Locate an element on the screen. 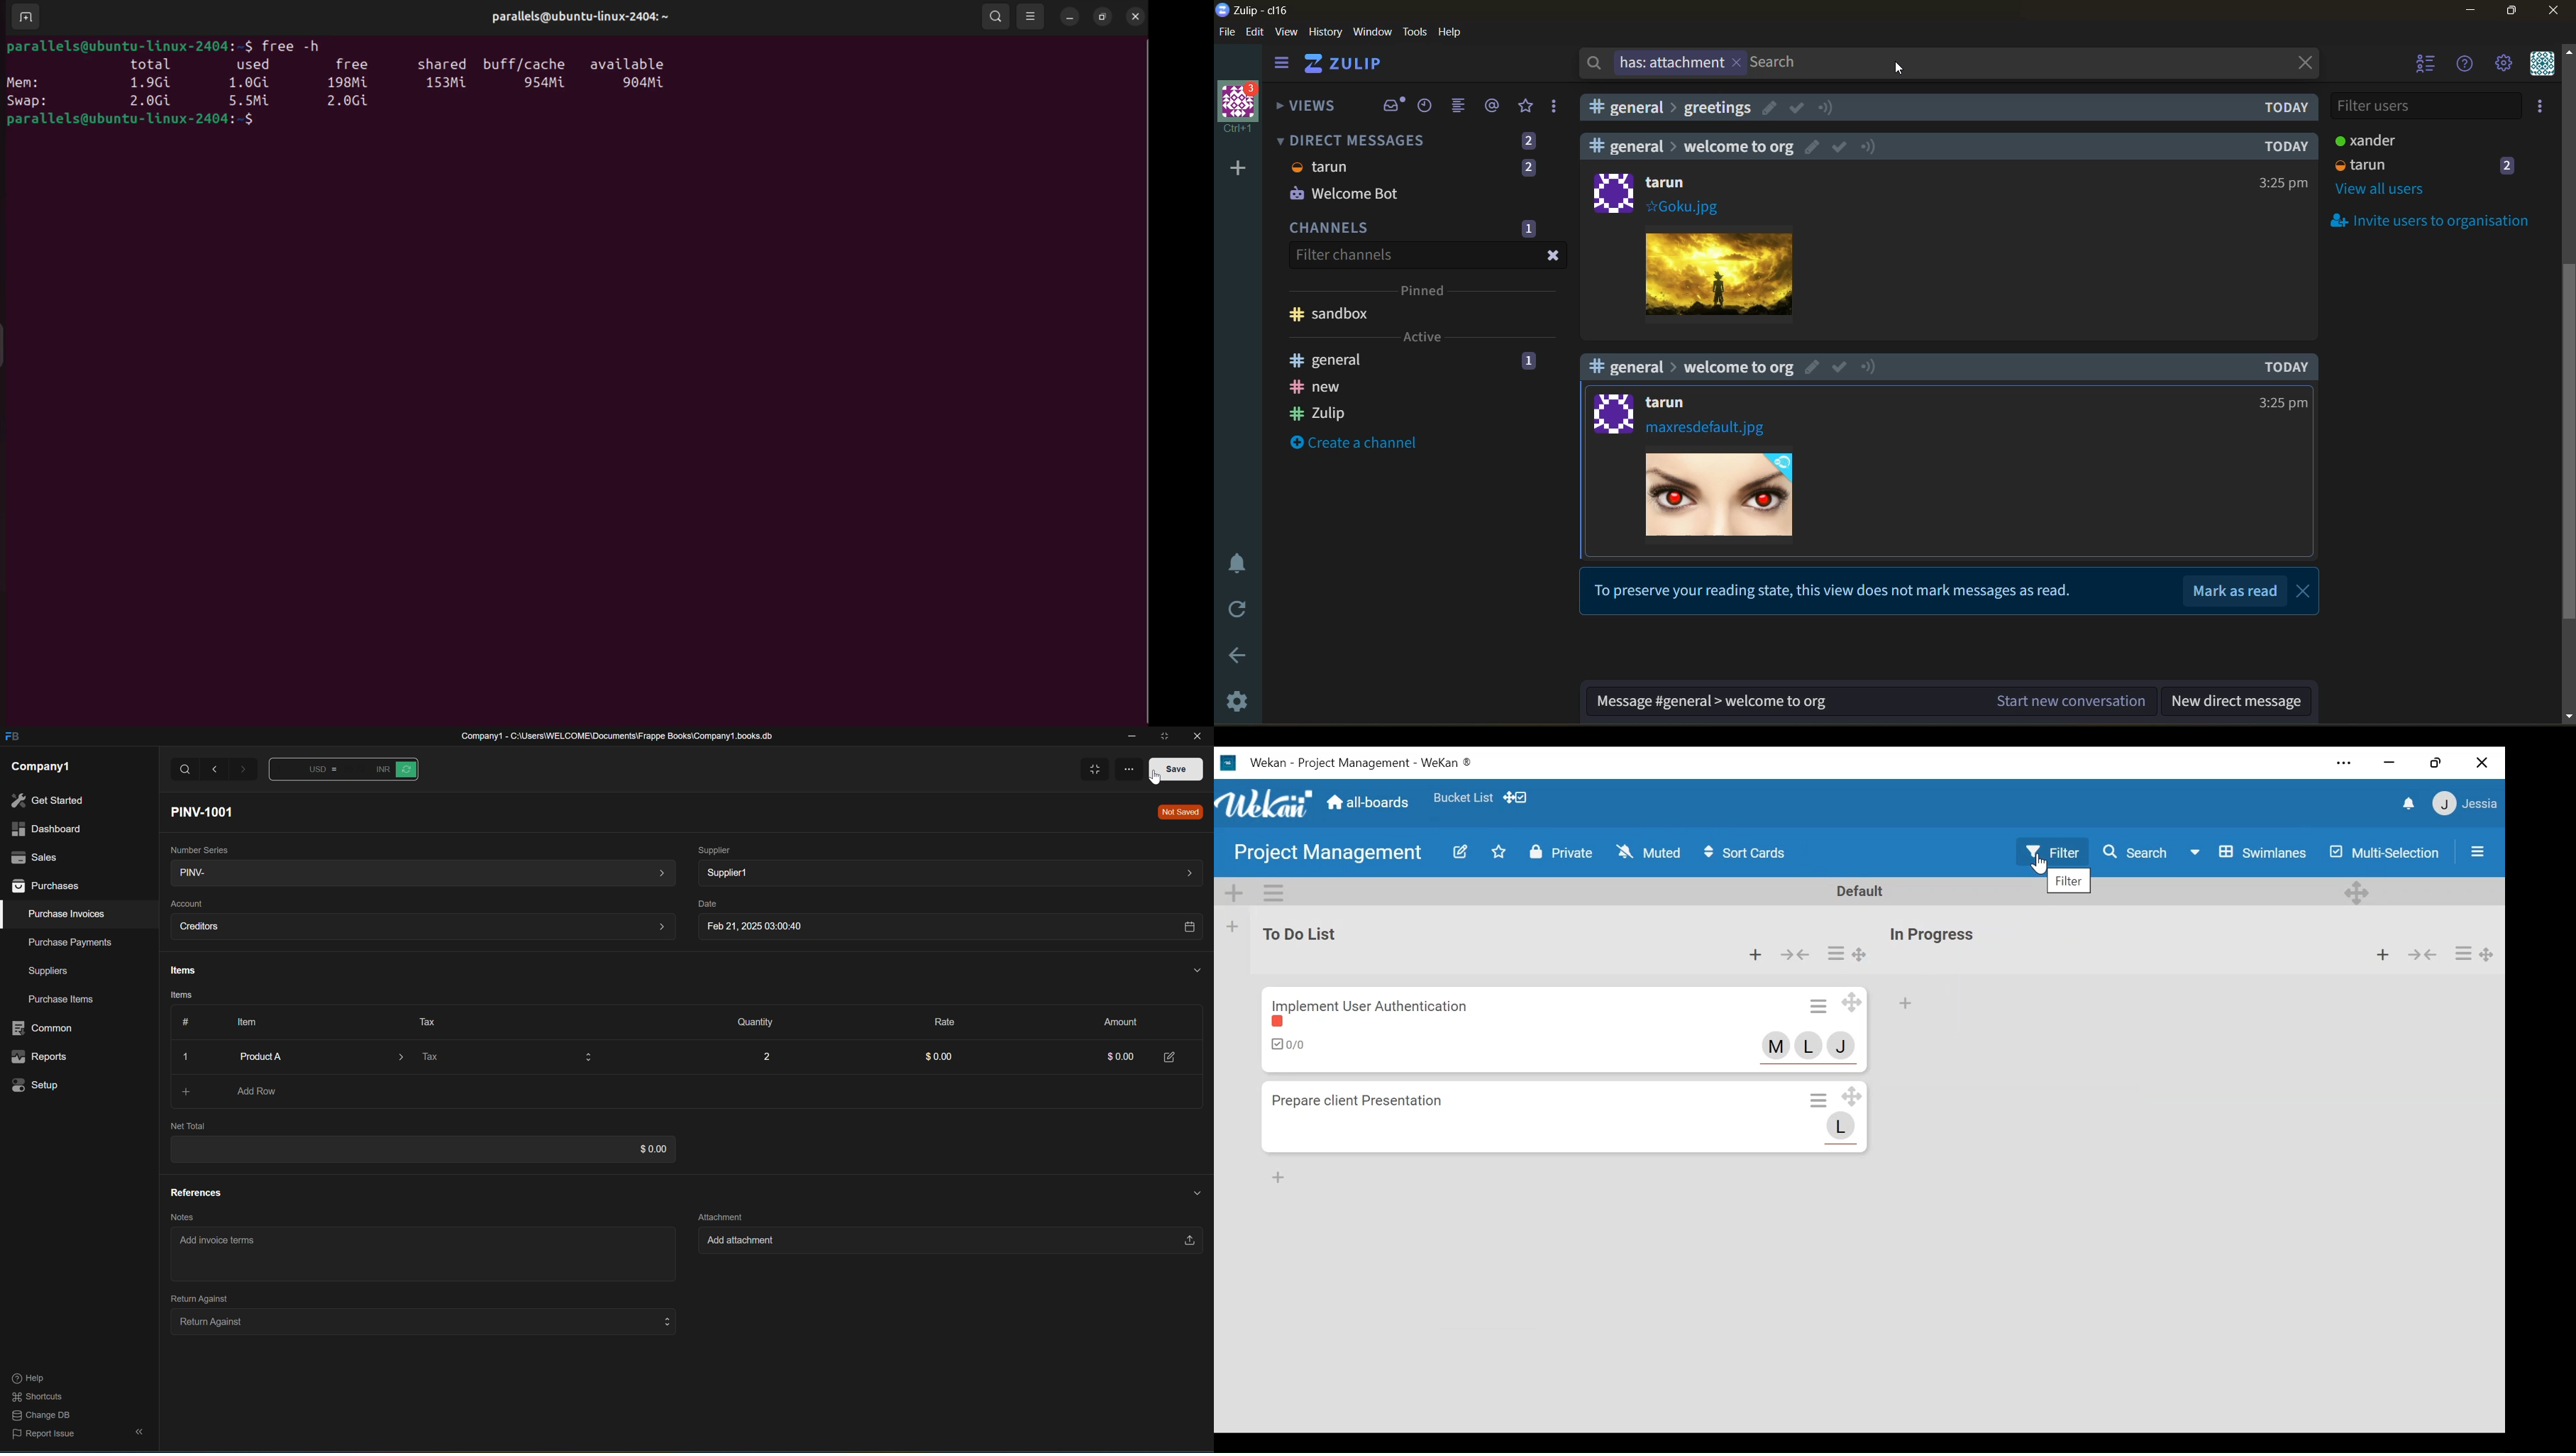 The image size is (2576, 1456). Desktop drag handles is located at coordinates (2359, 891).